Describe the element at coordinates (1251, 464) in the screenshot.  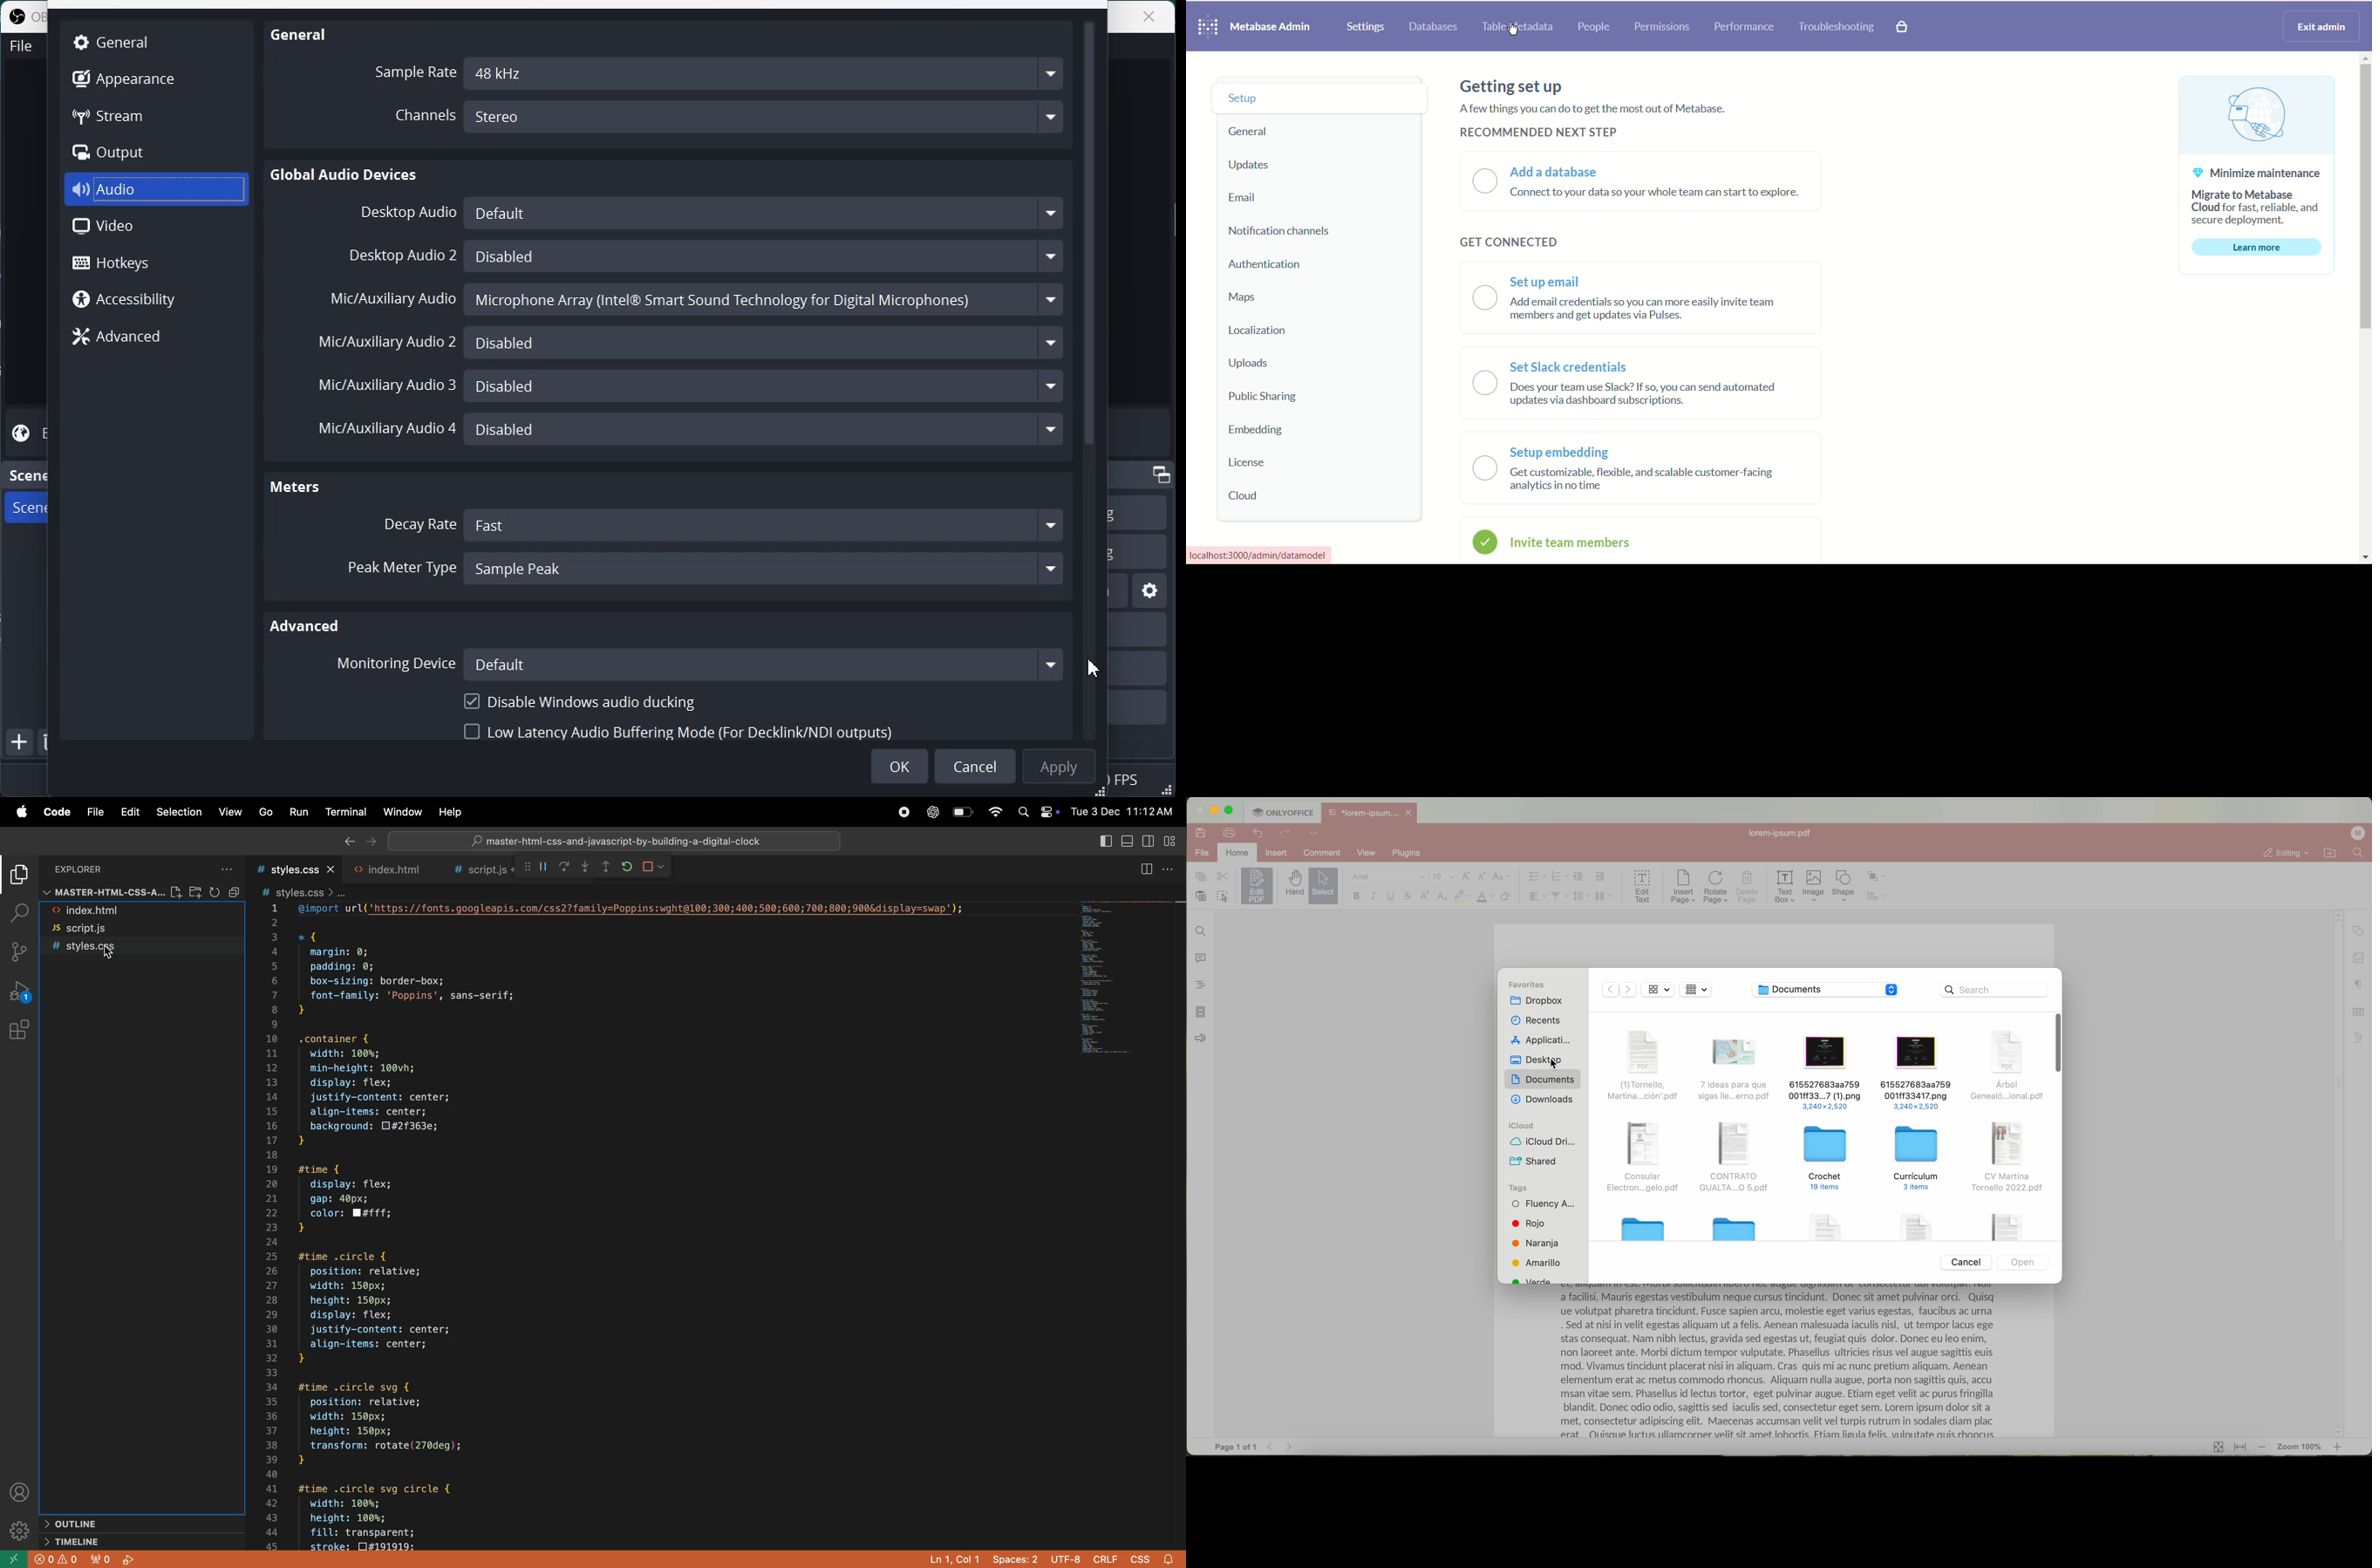
I see `license` at that location.